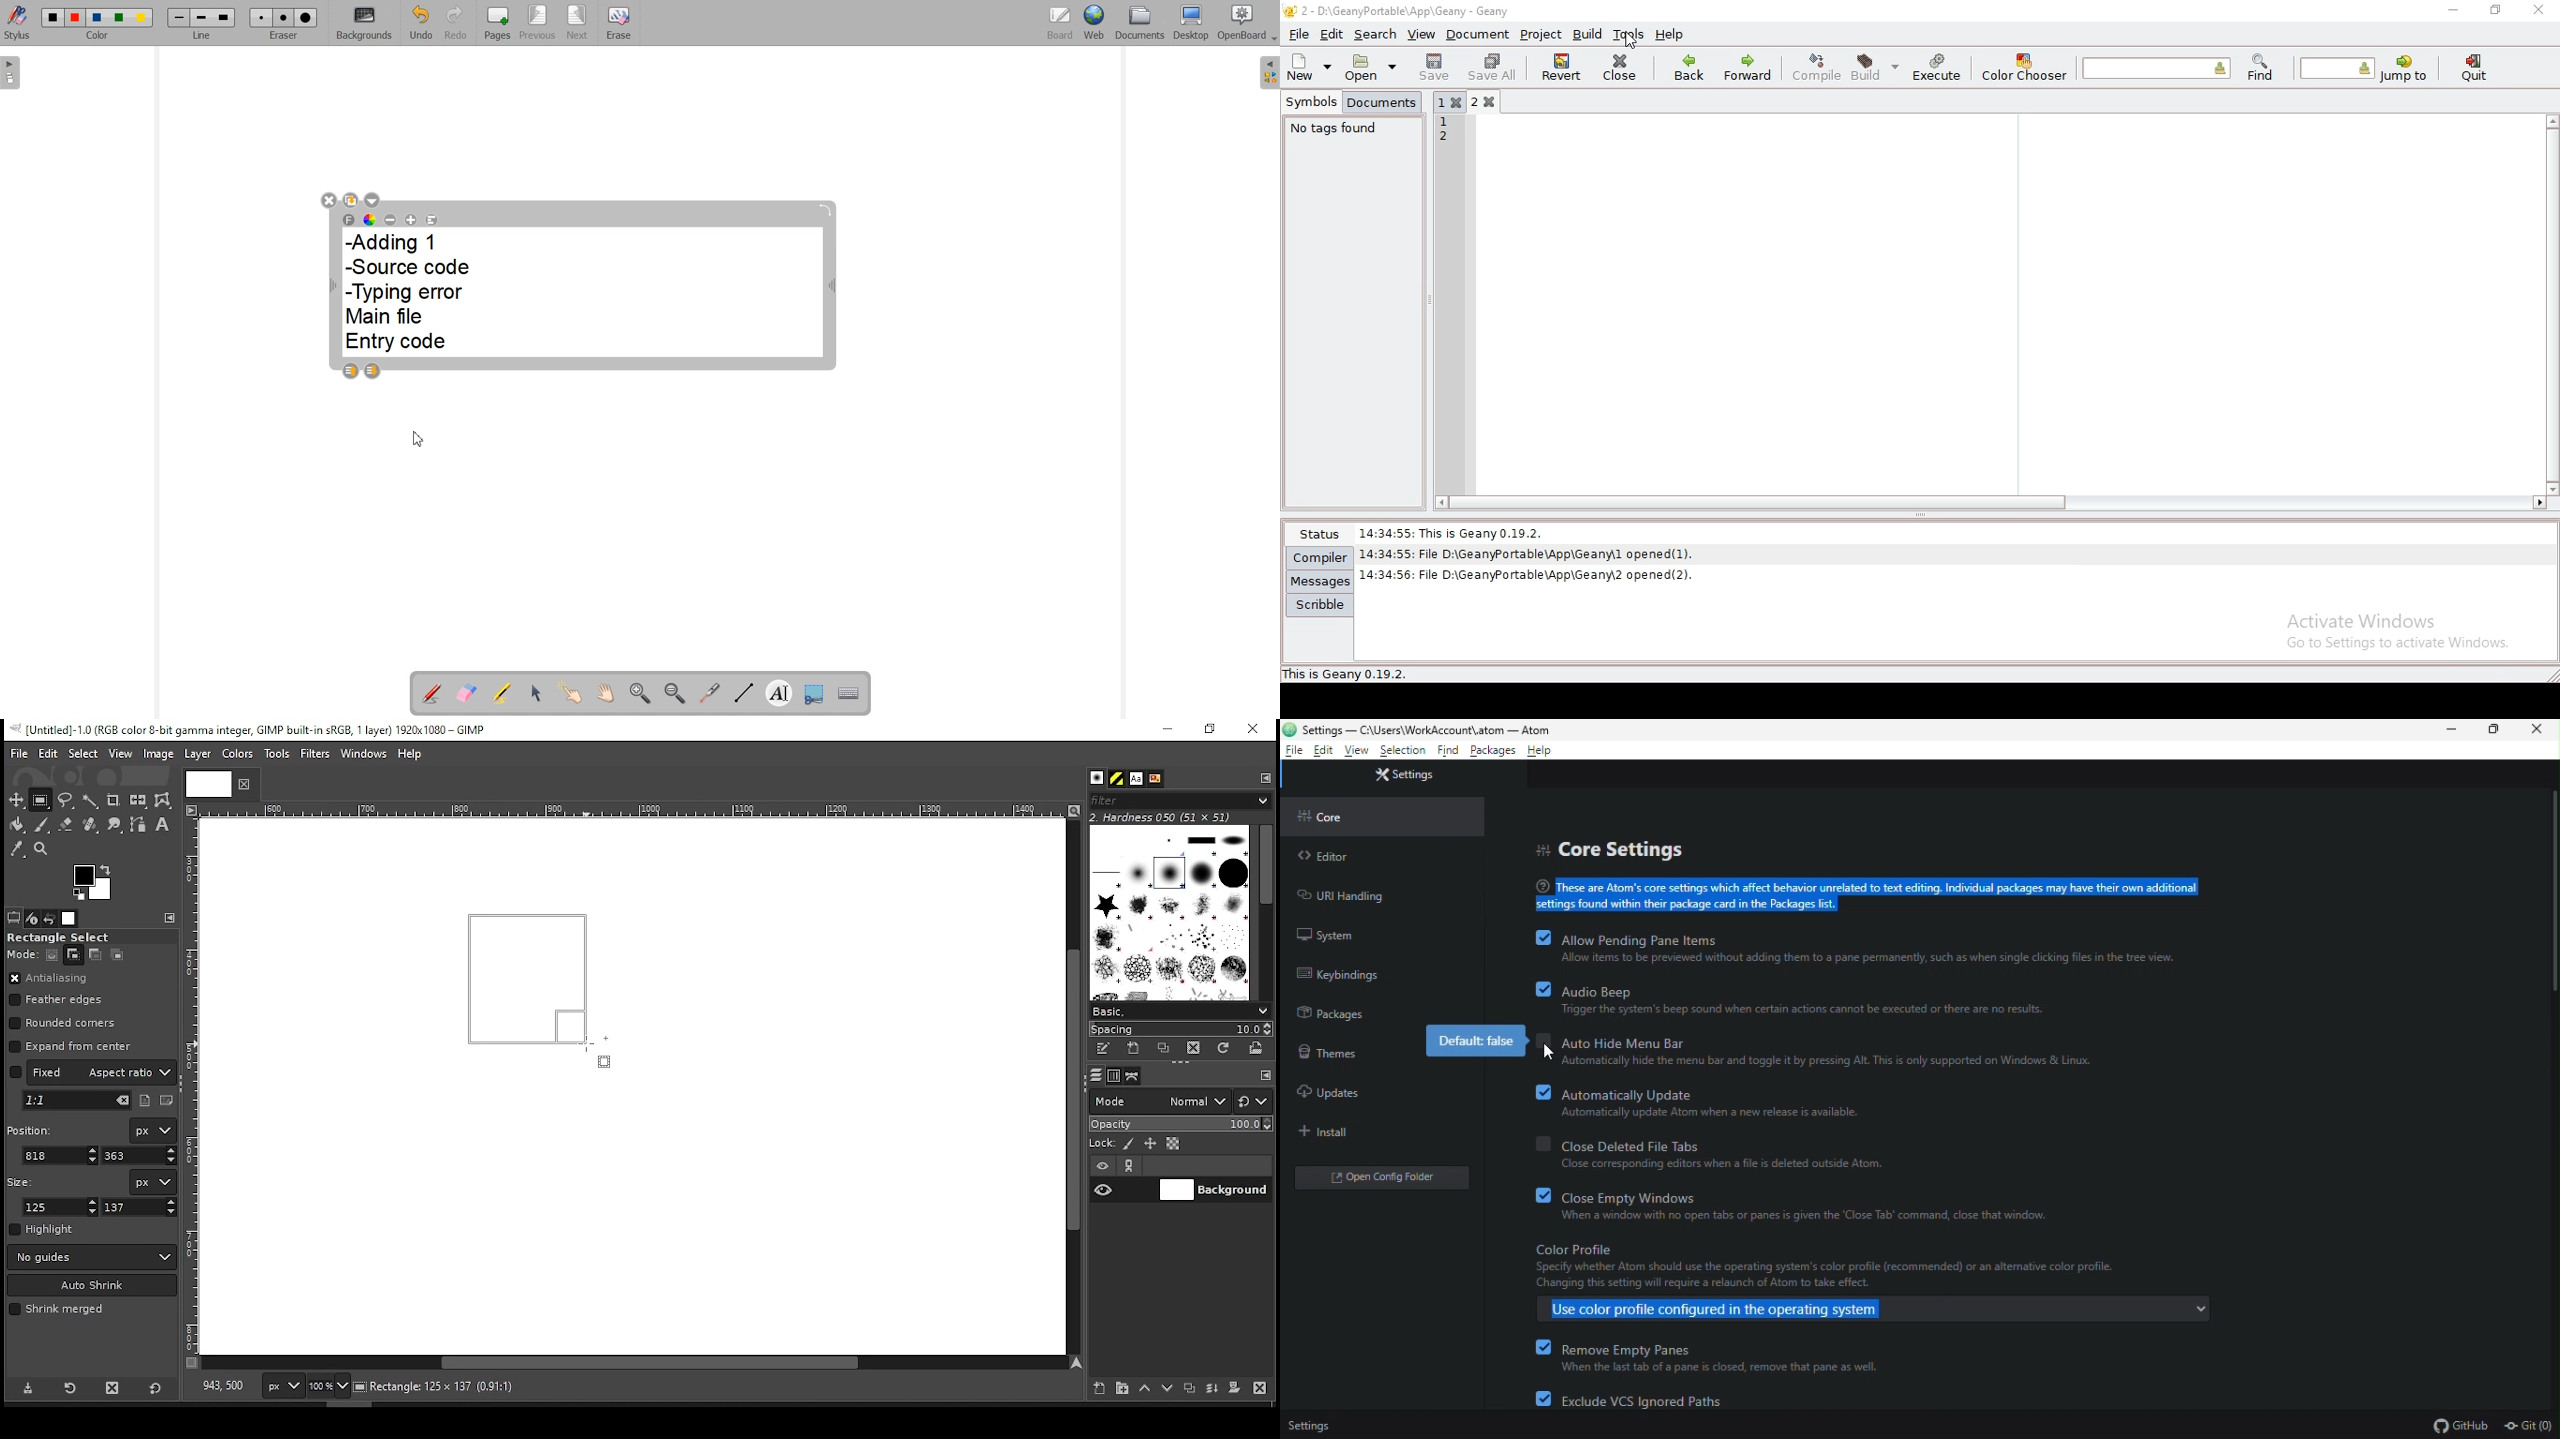 This screenshot has height=1456, width=2576. What do you see at coordinates (140, 1207) in the screenshot?
I see `height` at bounding box center [140, 1207].